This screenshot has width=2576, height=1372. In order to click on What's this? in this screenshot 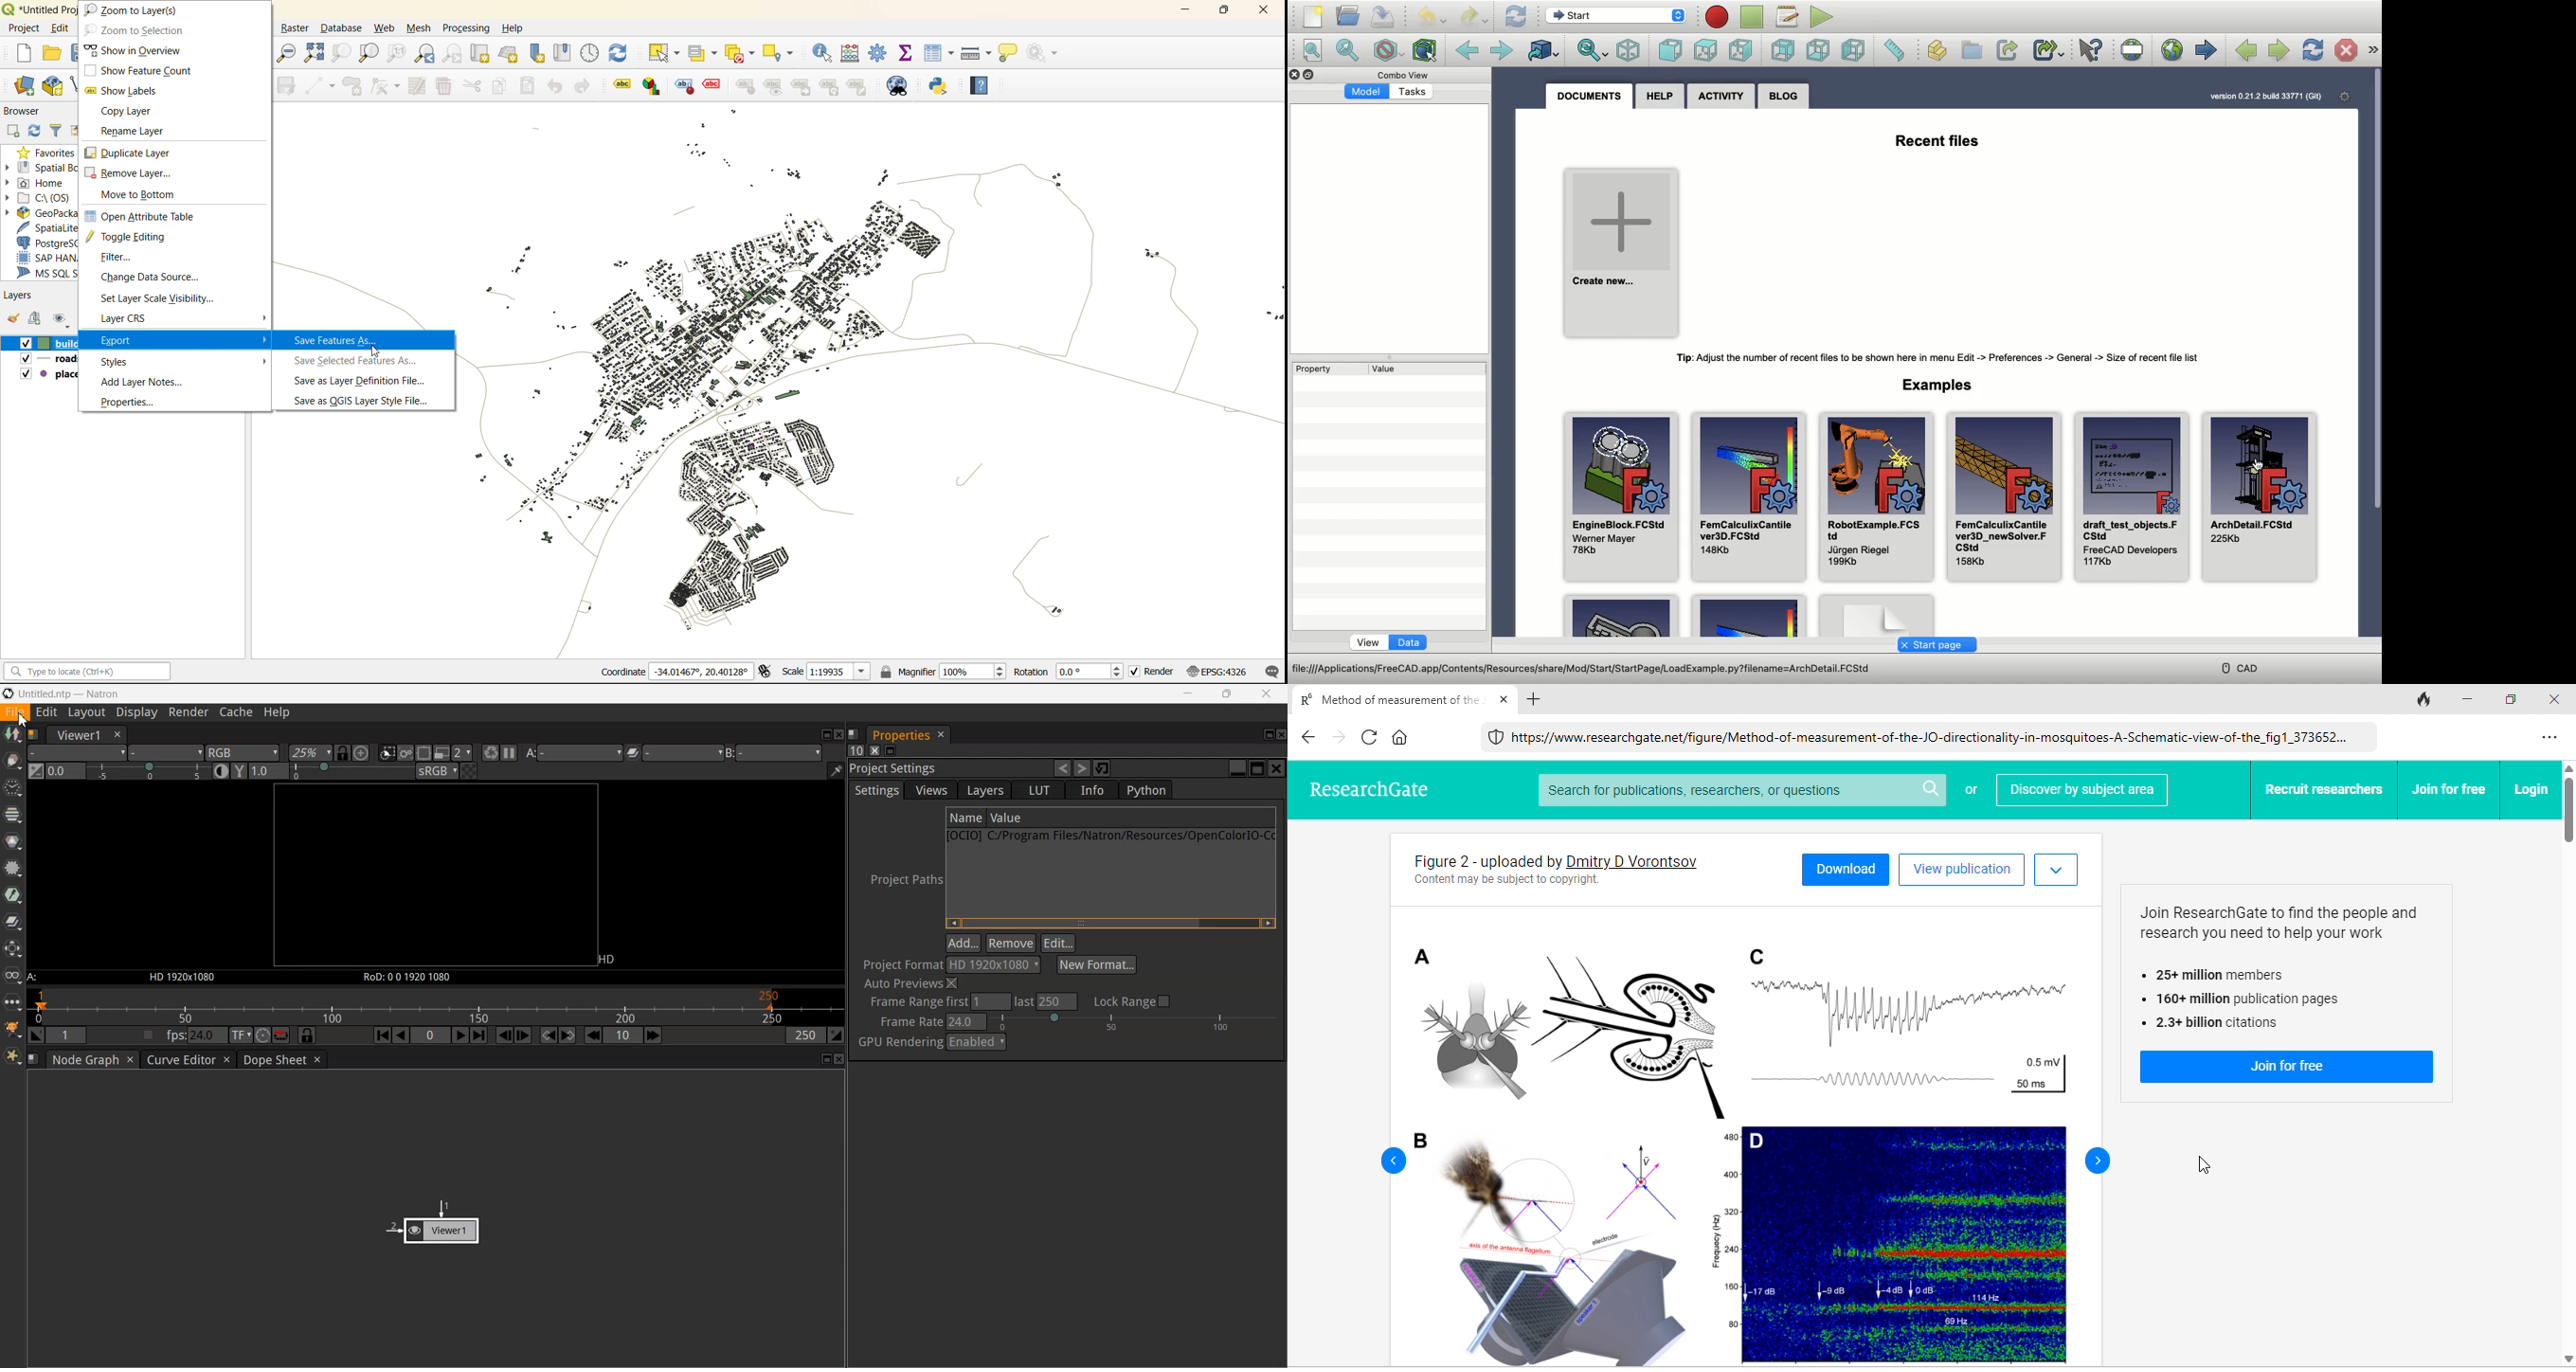, I will do `click(2089, 50)`.